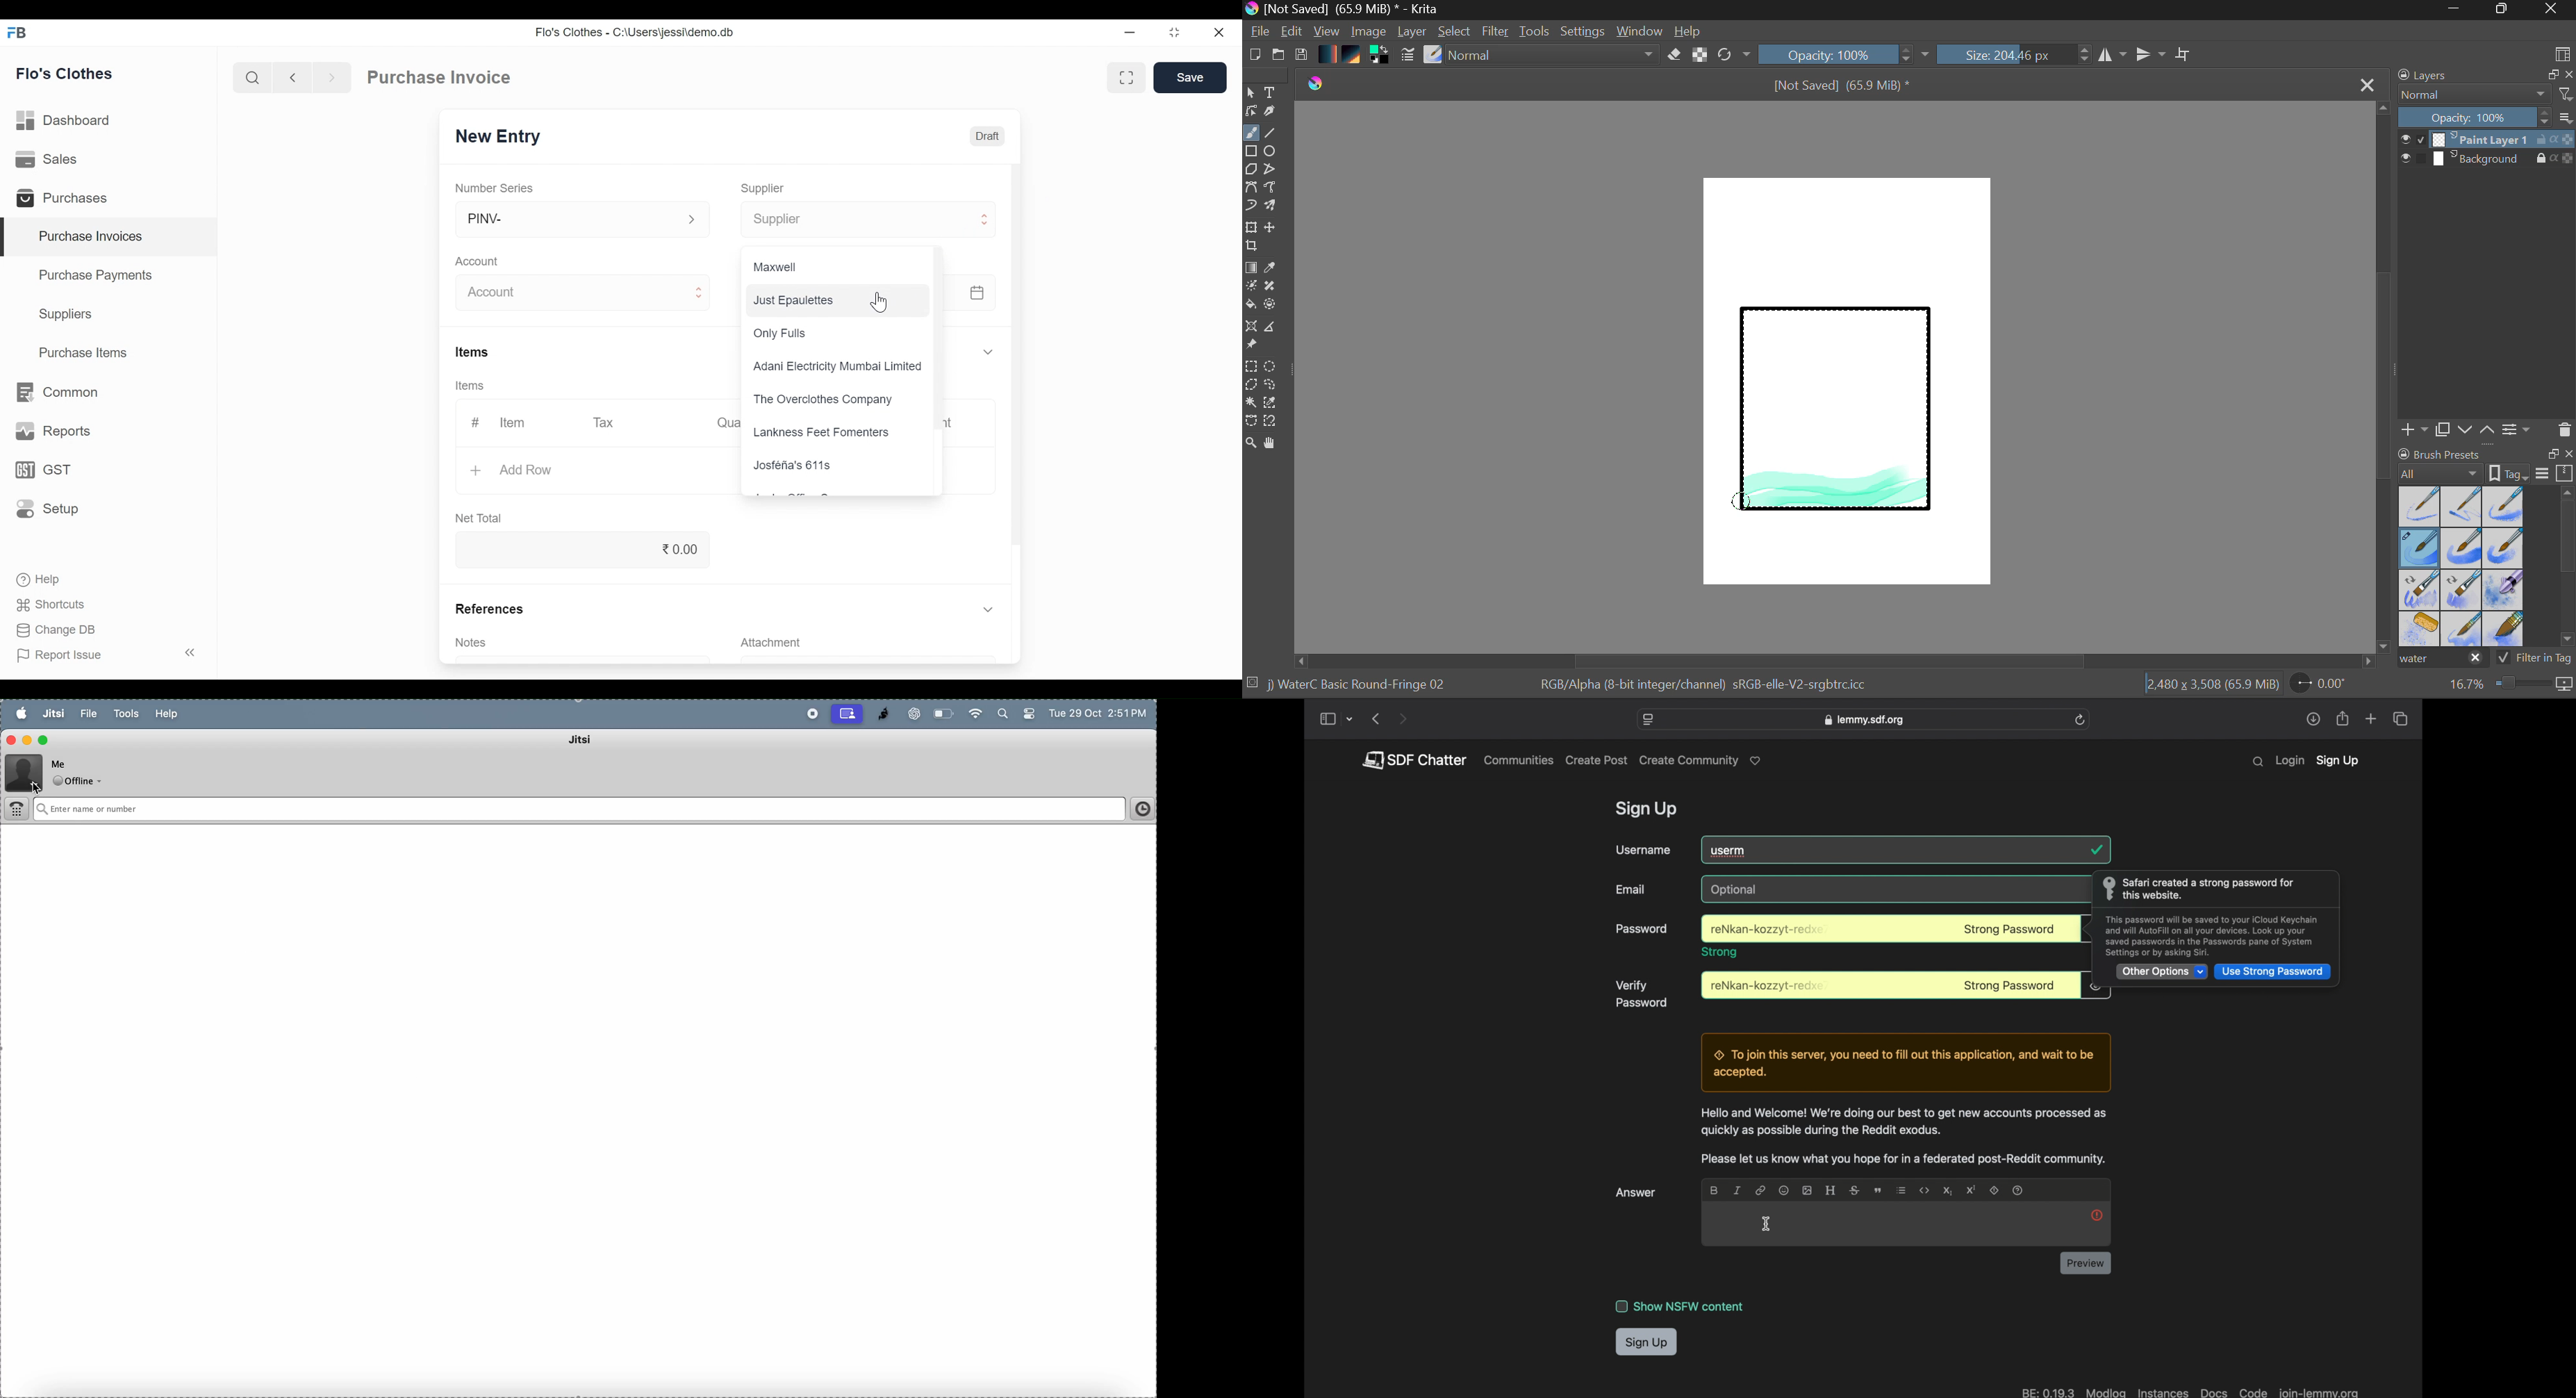  What do you see at coordinates (2565, 430) in the screenshot?
I see `Delete Layer` at bounding box center [2565, 430].